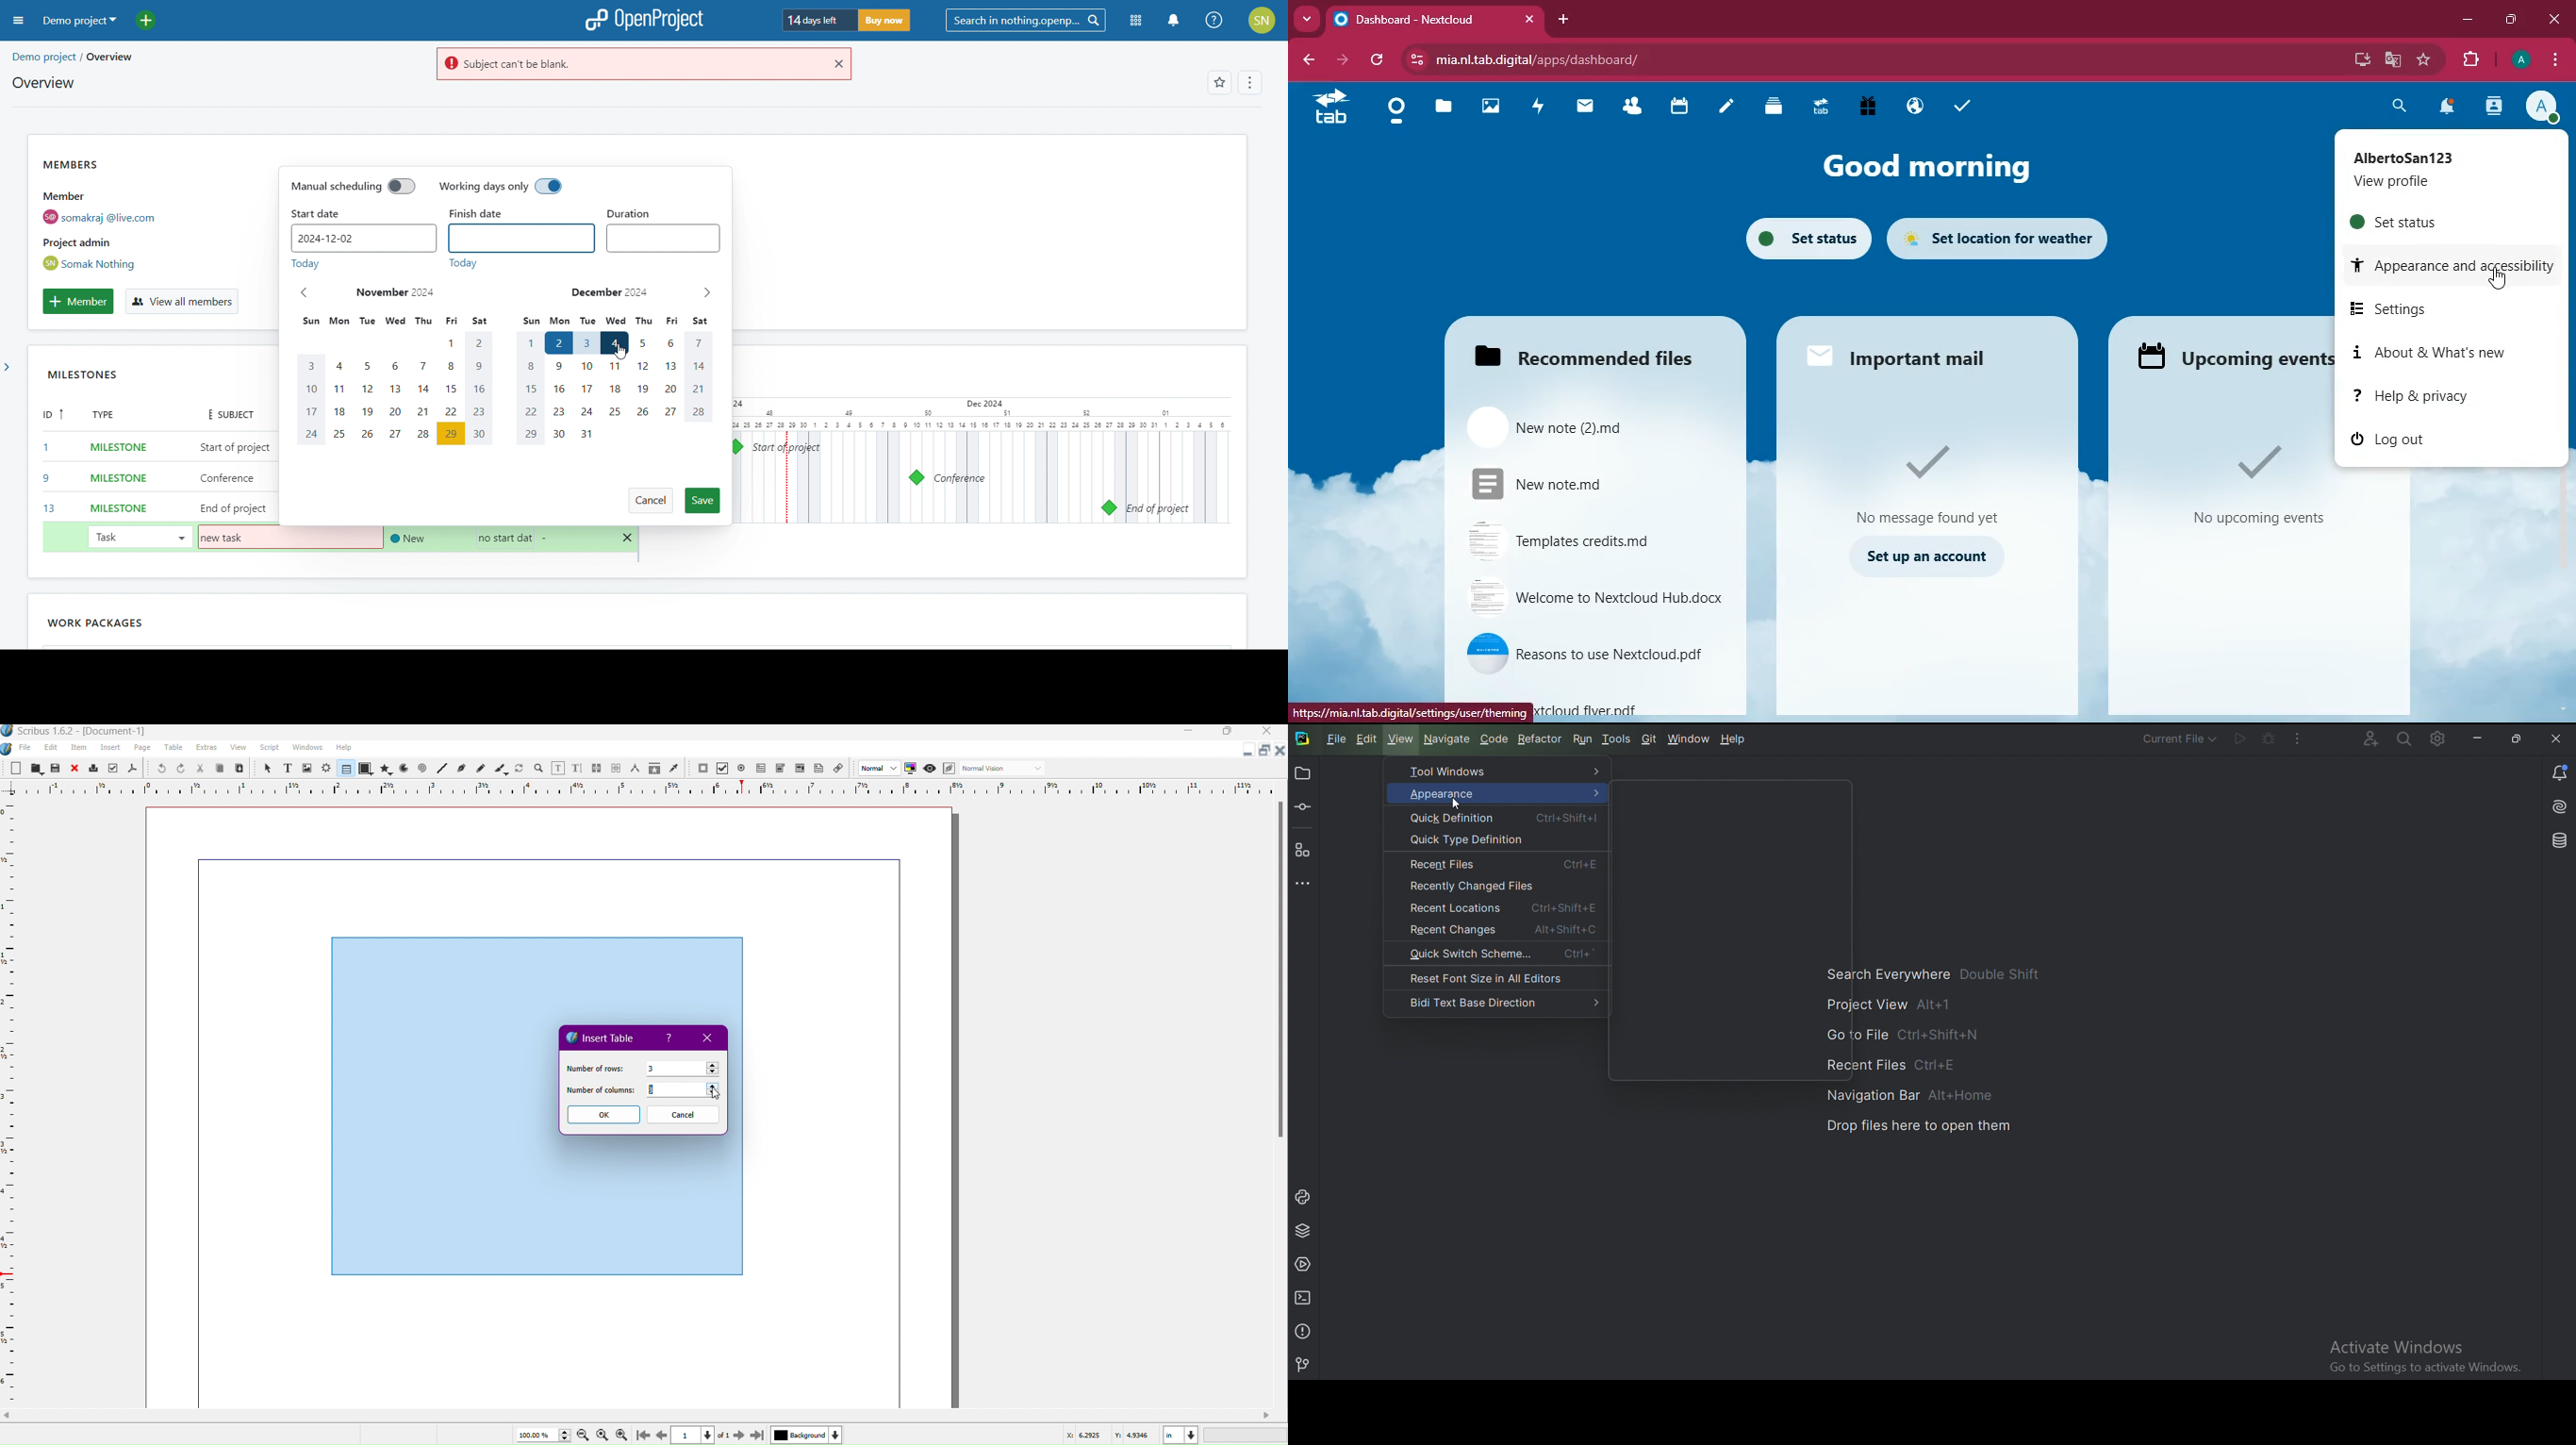 This screenshot has height=1456, width=2576. Describe the element at coordinates (1628, 106) in the screenshot. I see `friends` at that location.